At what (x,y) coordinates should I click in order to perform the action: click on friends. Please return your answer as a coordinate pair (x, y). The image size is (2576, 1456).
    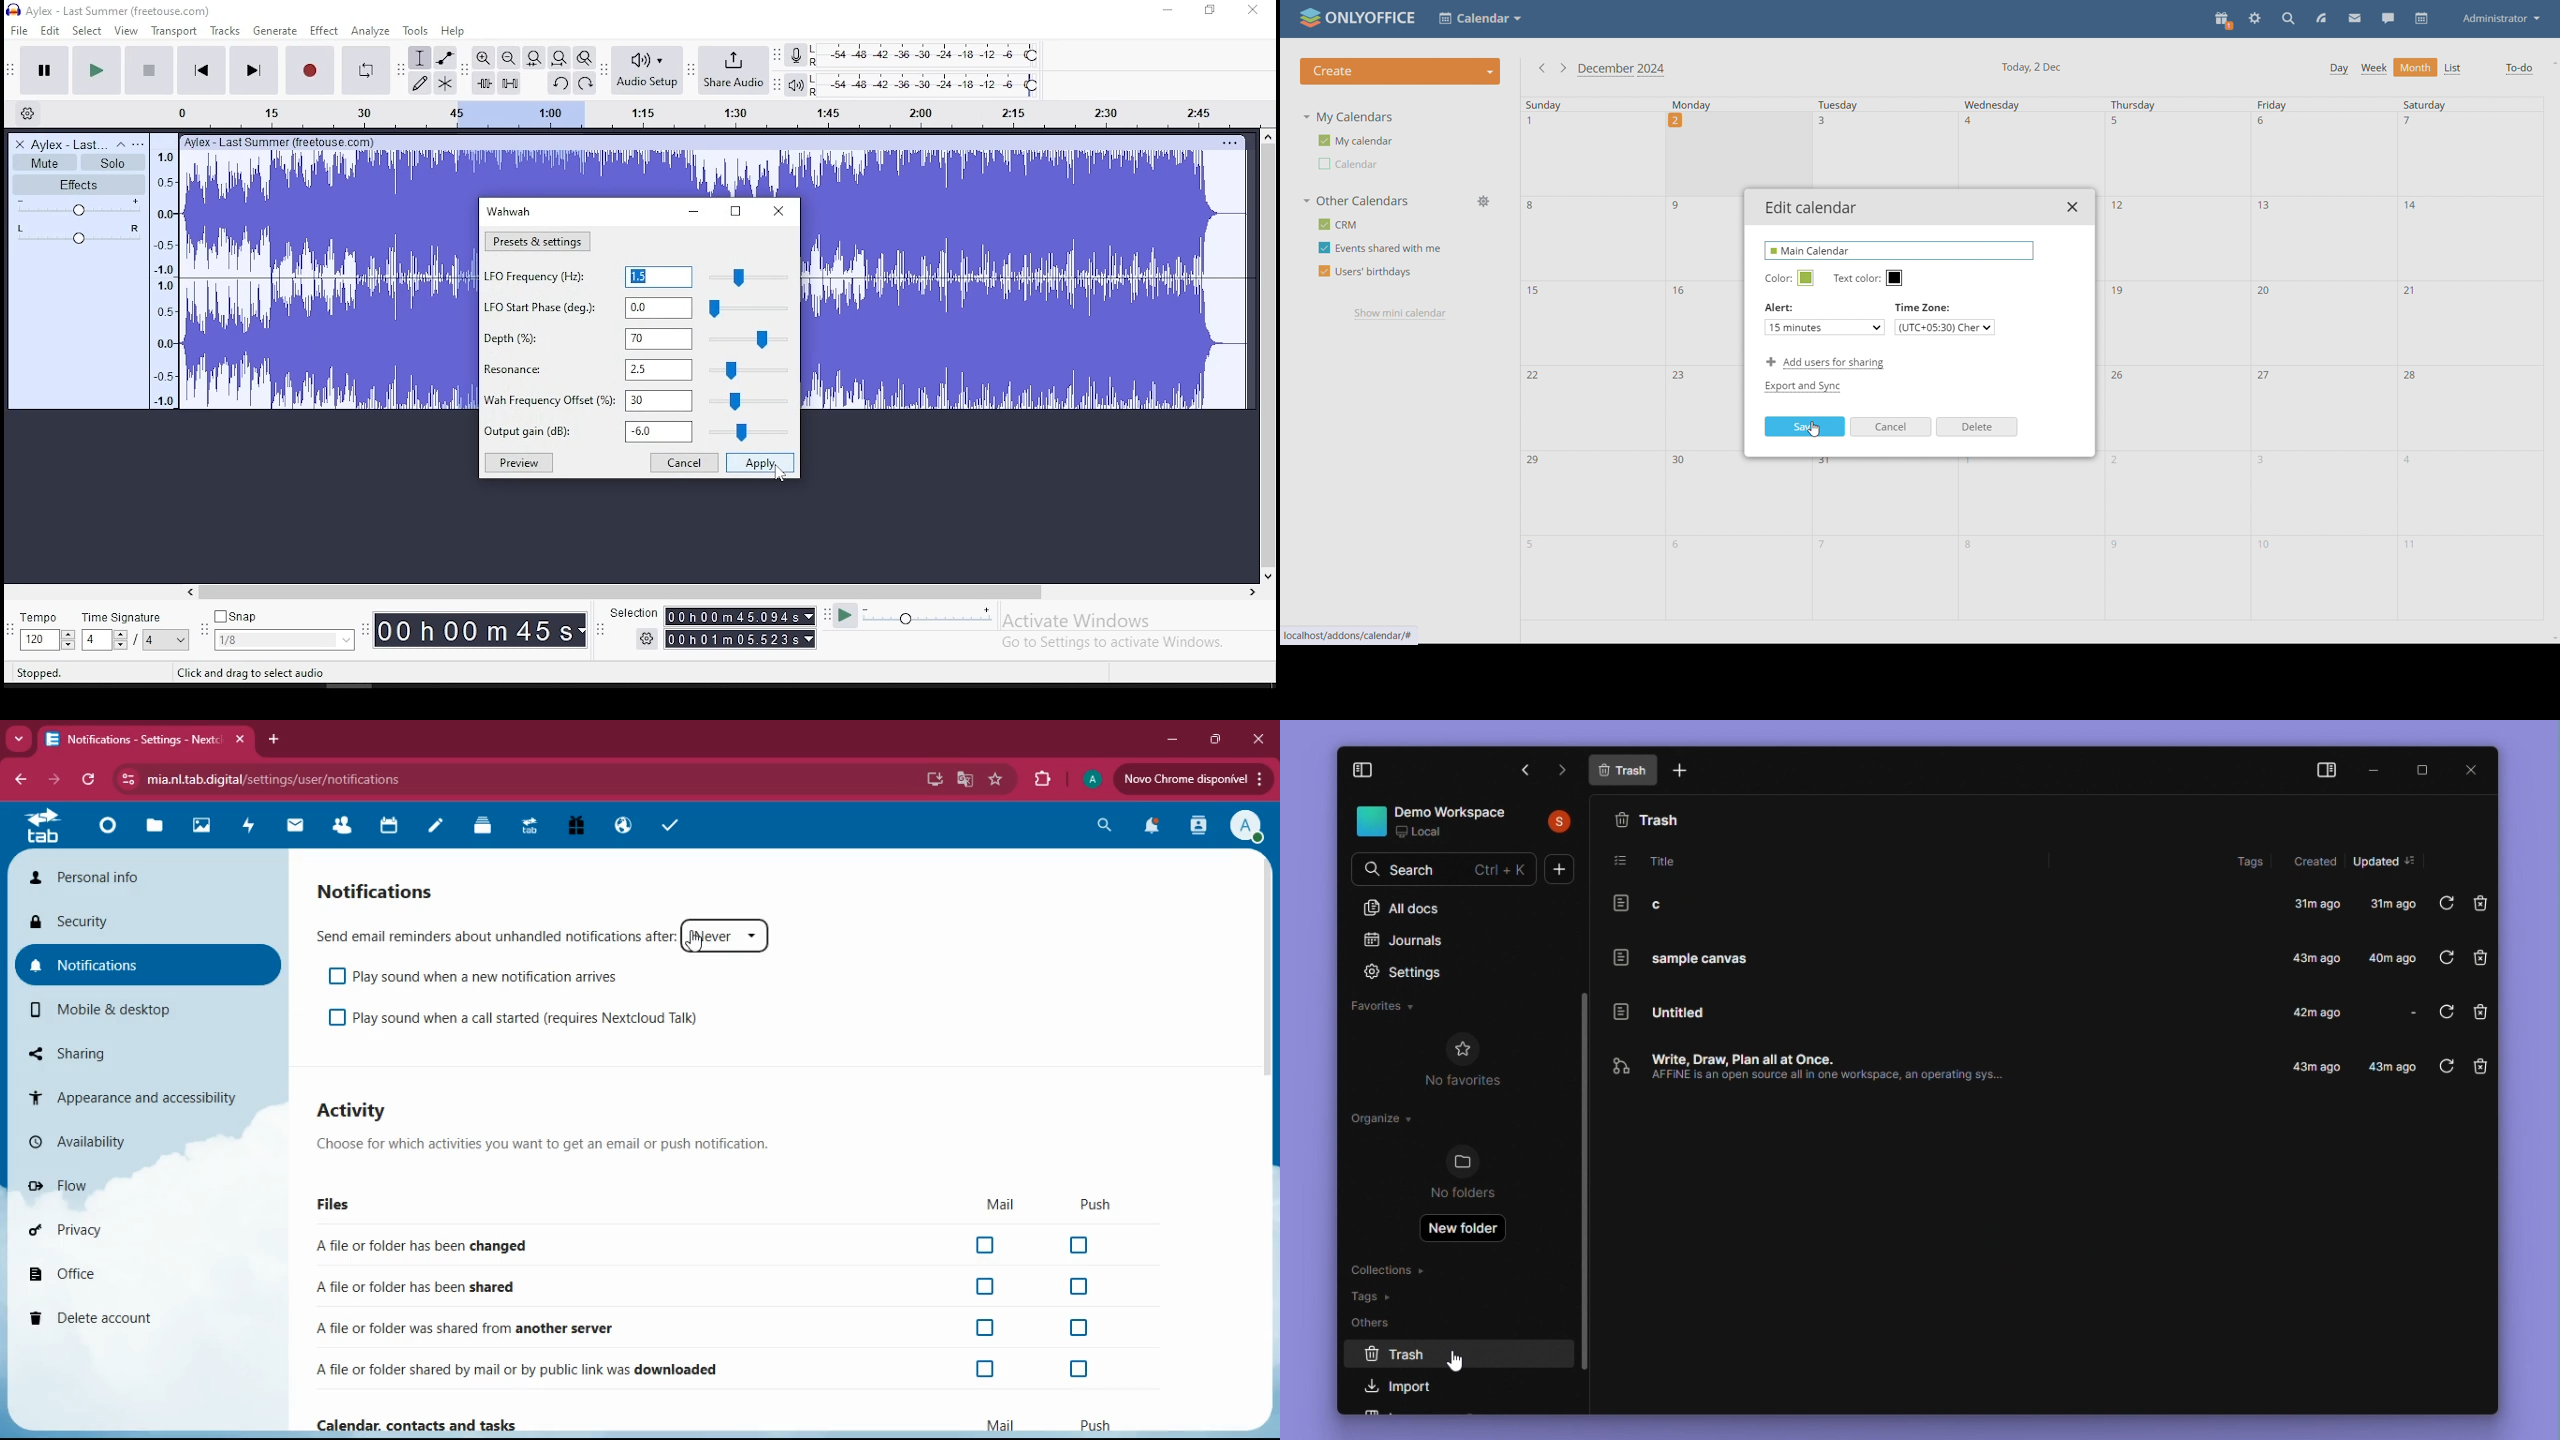
    Looking at the image, I should click on (346, 827).